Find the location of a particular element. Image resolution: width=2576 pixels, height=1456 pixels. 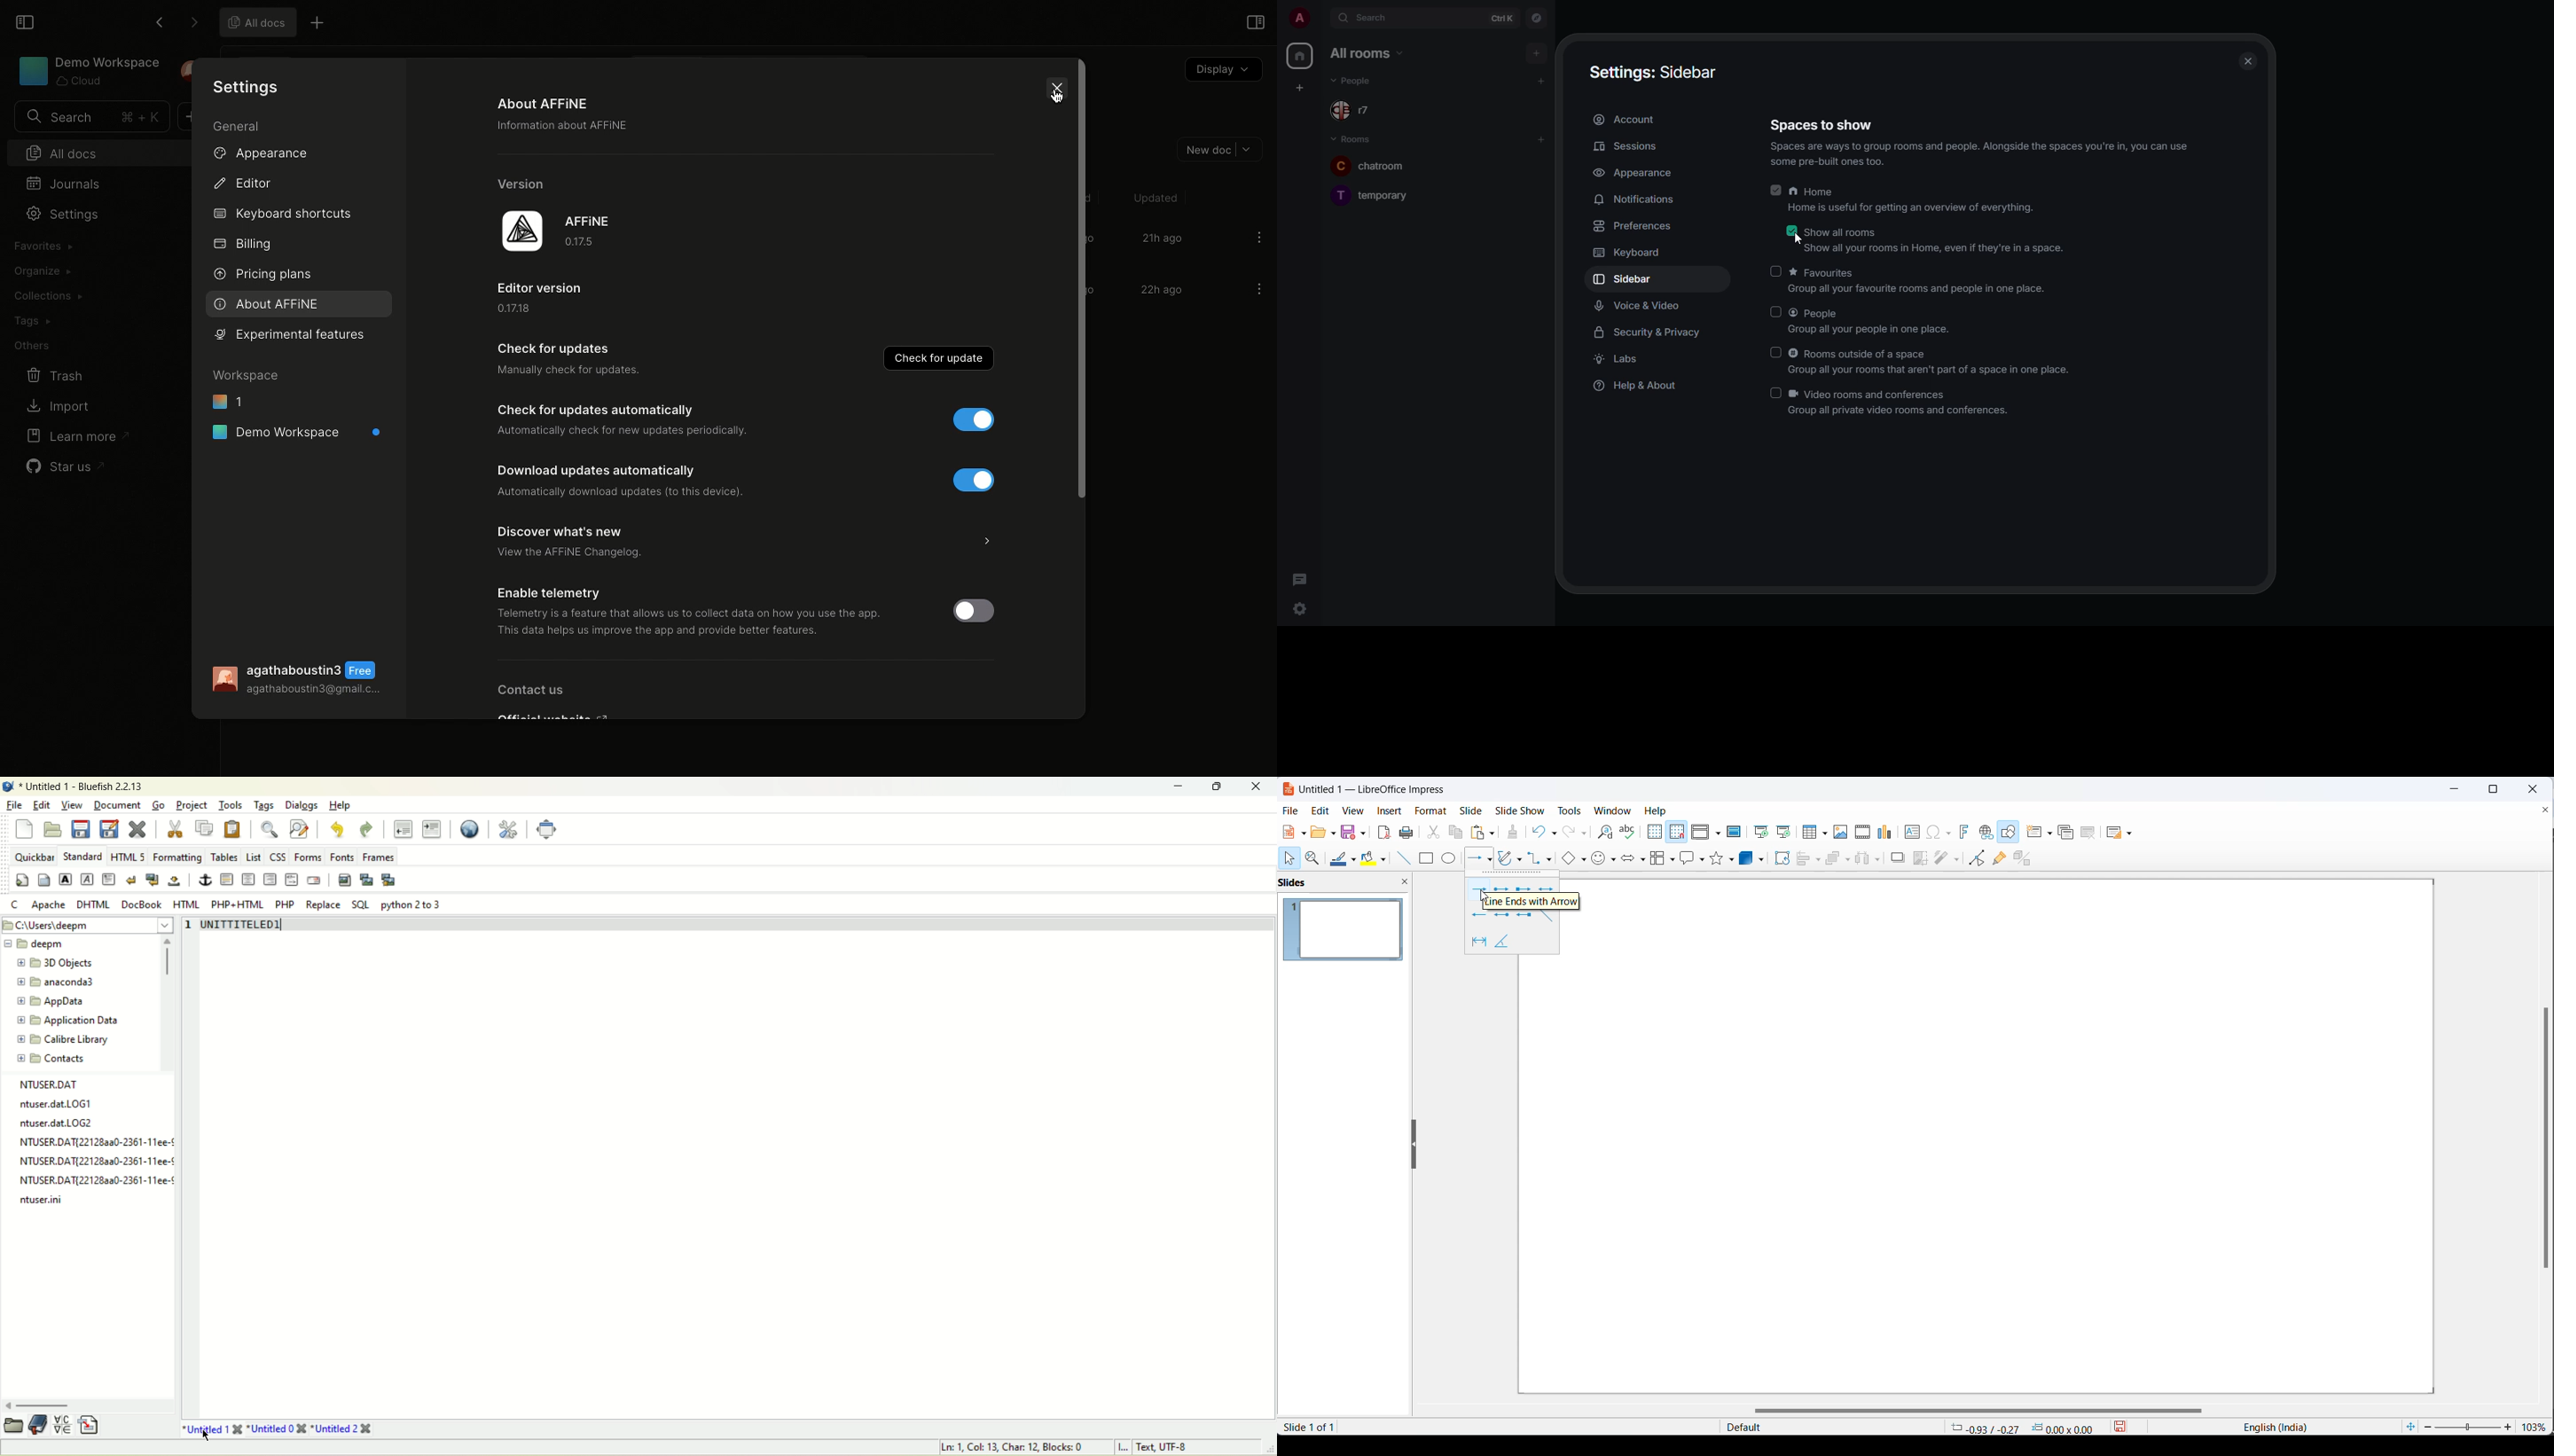

insert hyperlink is located at coordinates (1985, 832).